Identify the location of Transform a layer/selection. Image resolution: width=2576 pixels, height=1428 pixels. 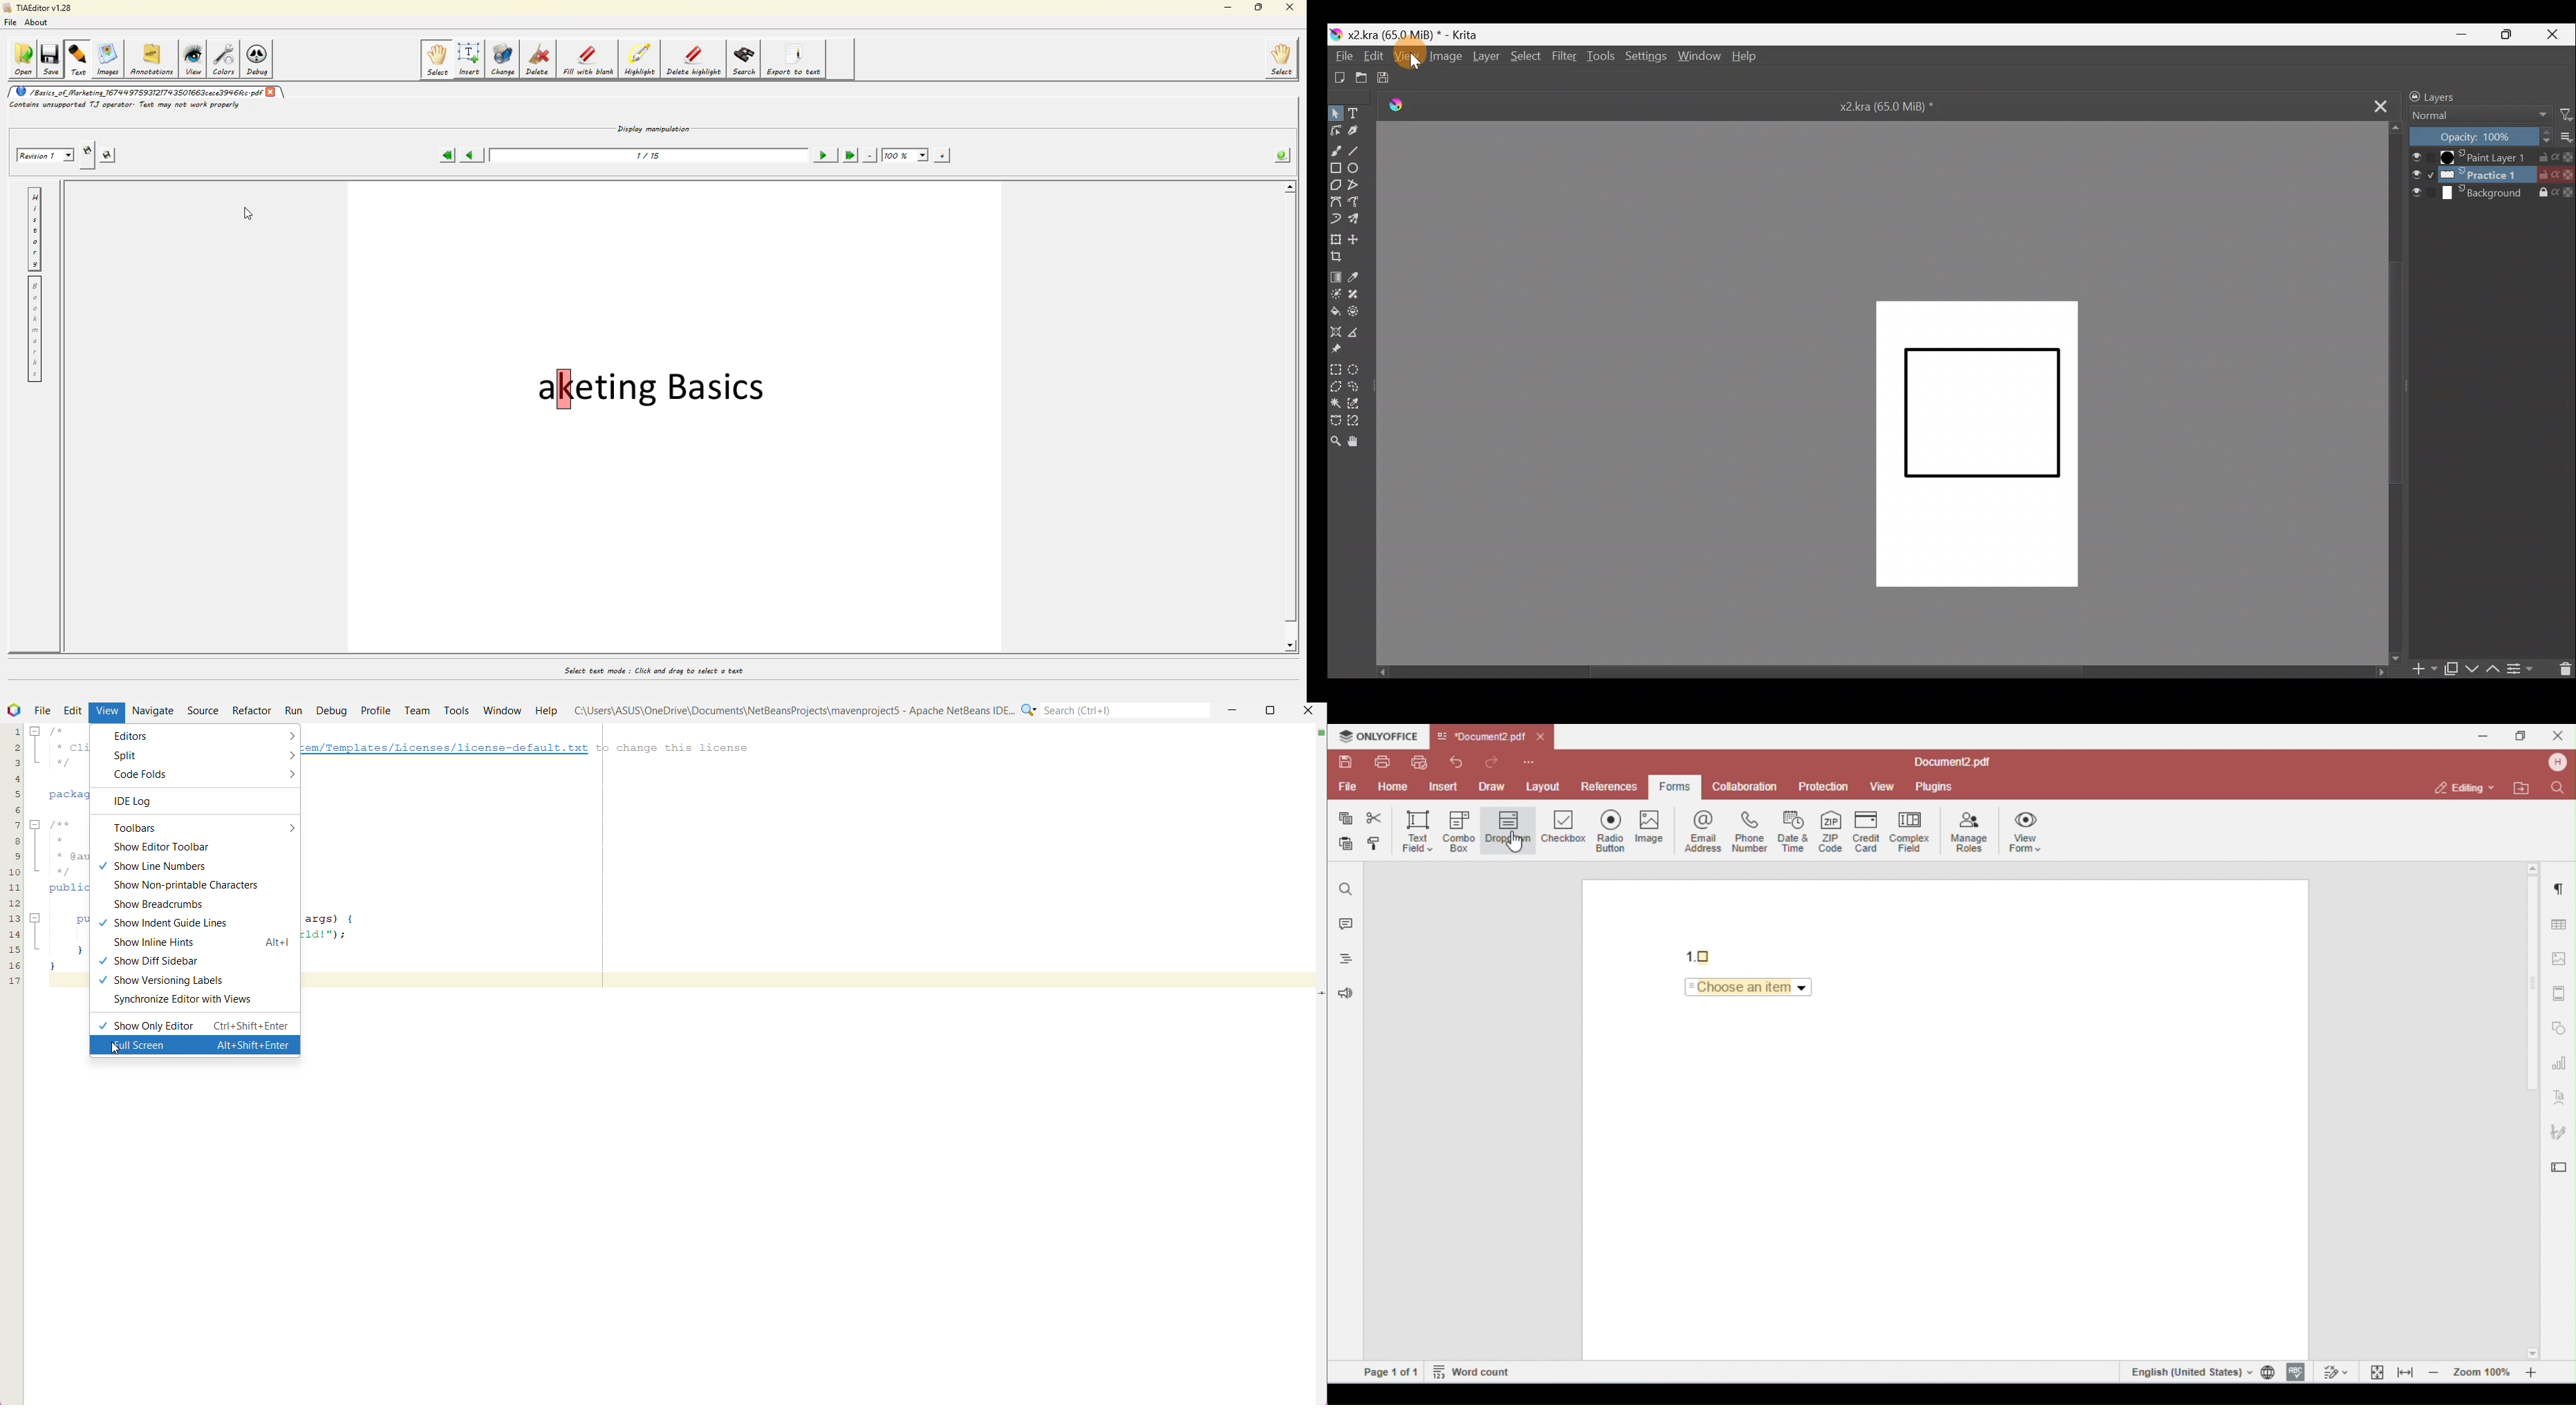
(1337, 240).